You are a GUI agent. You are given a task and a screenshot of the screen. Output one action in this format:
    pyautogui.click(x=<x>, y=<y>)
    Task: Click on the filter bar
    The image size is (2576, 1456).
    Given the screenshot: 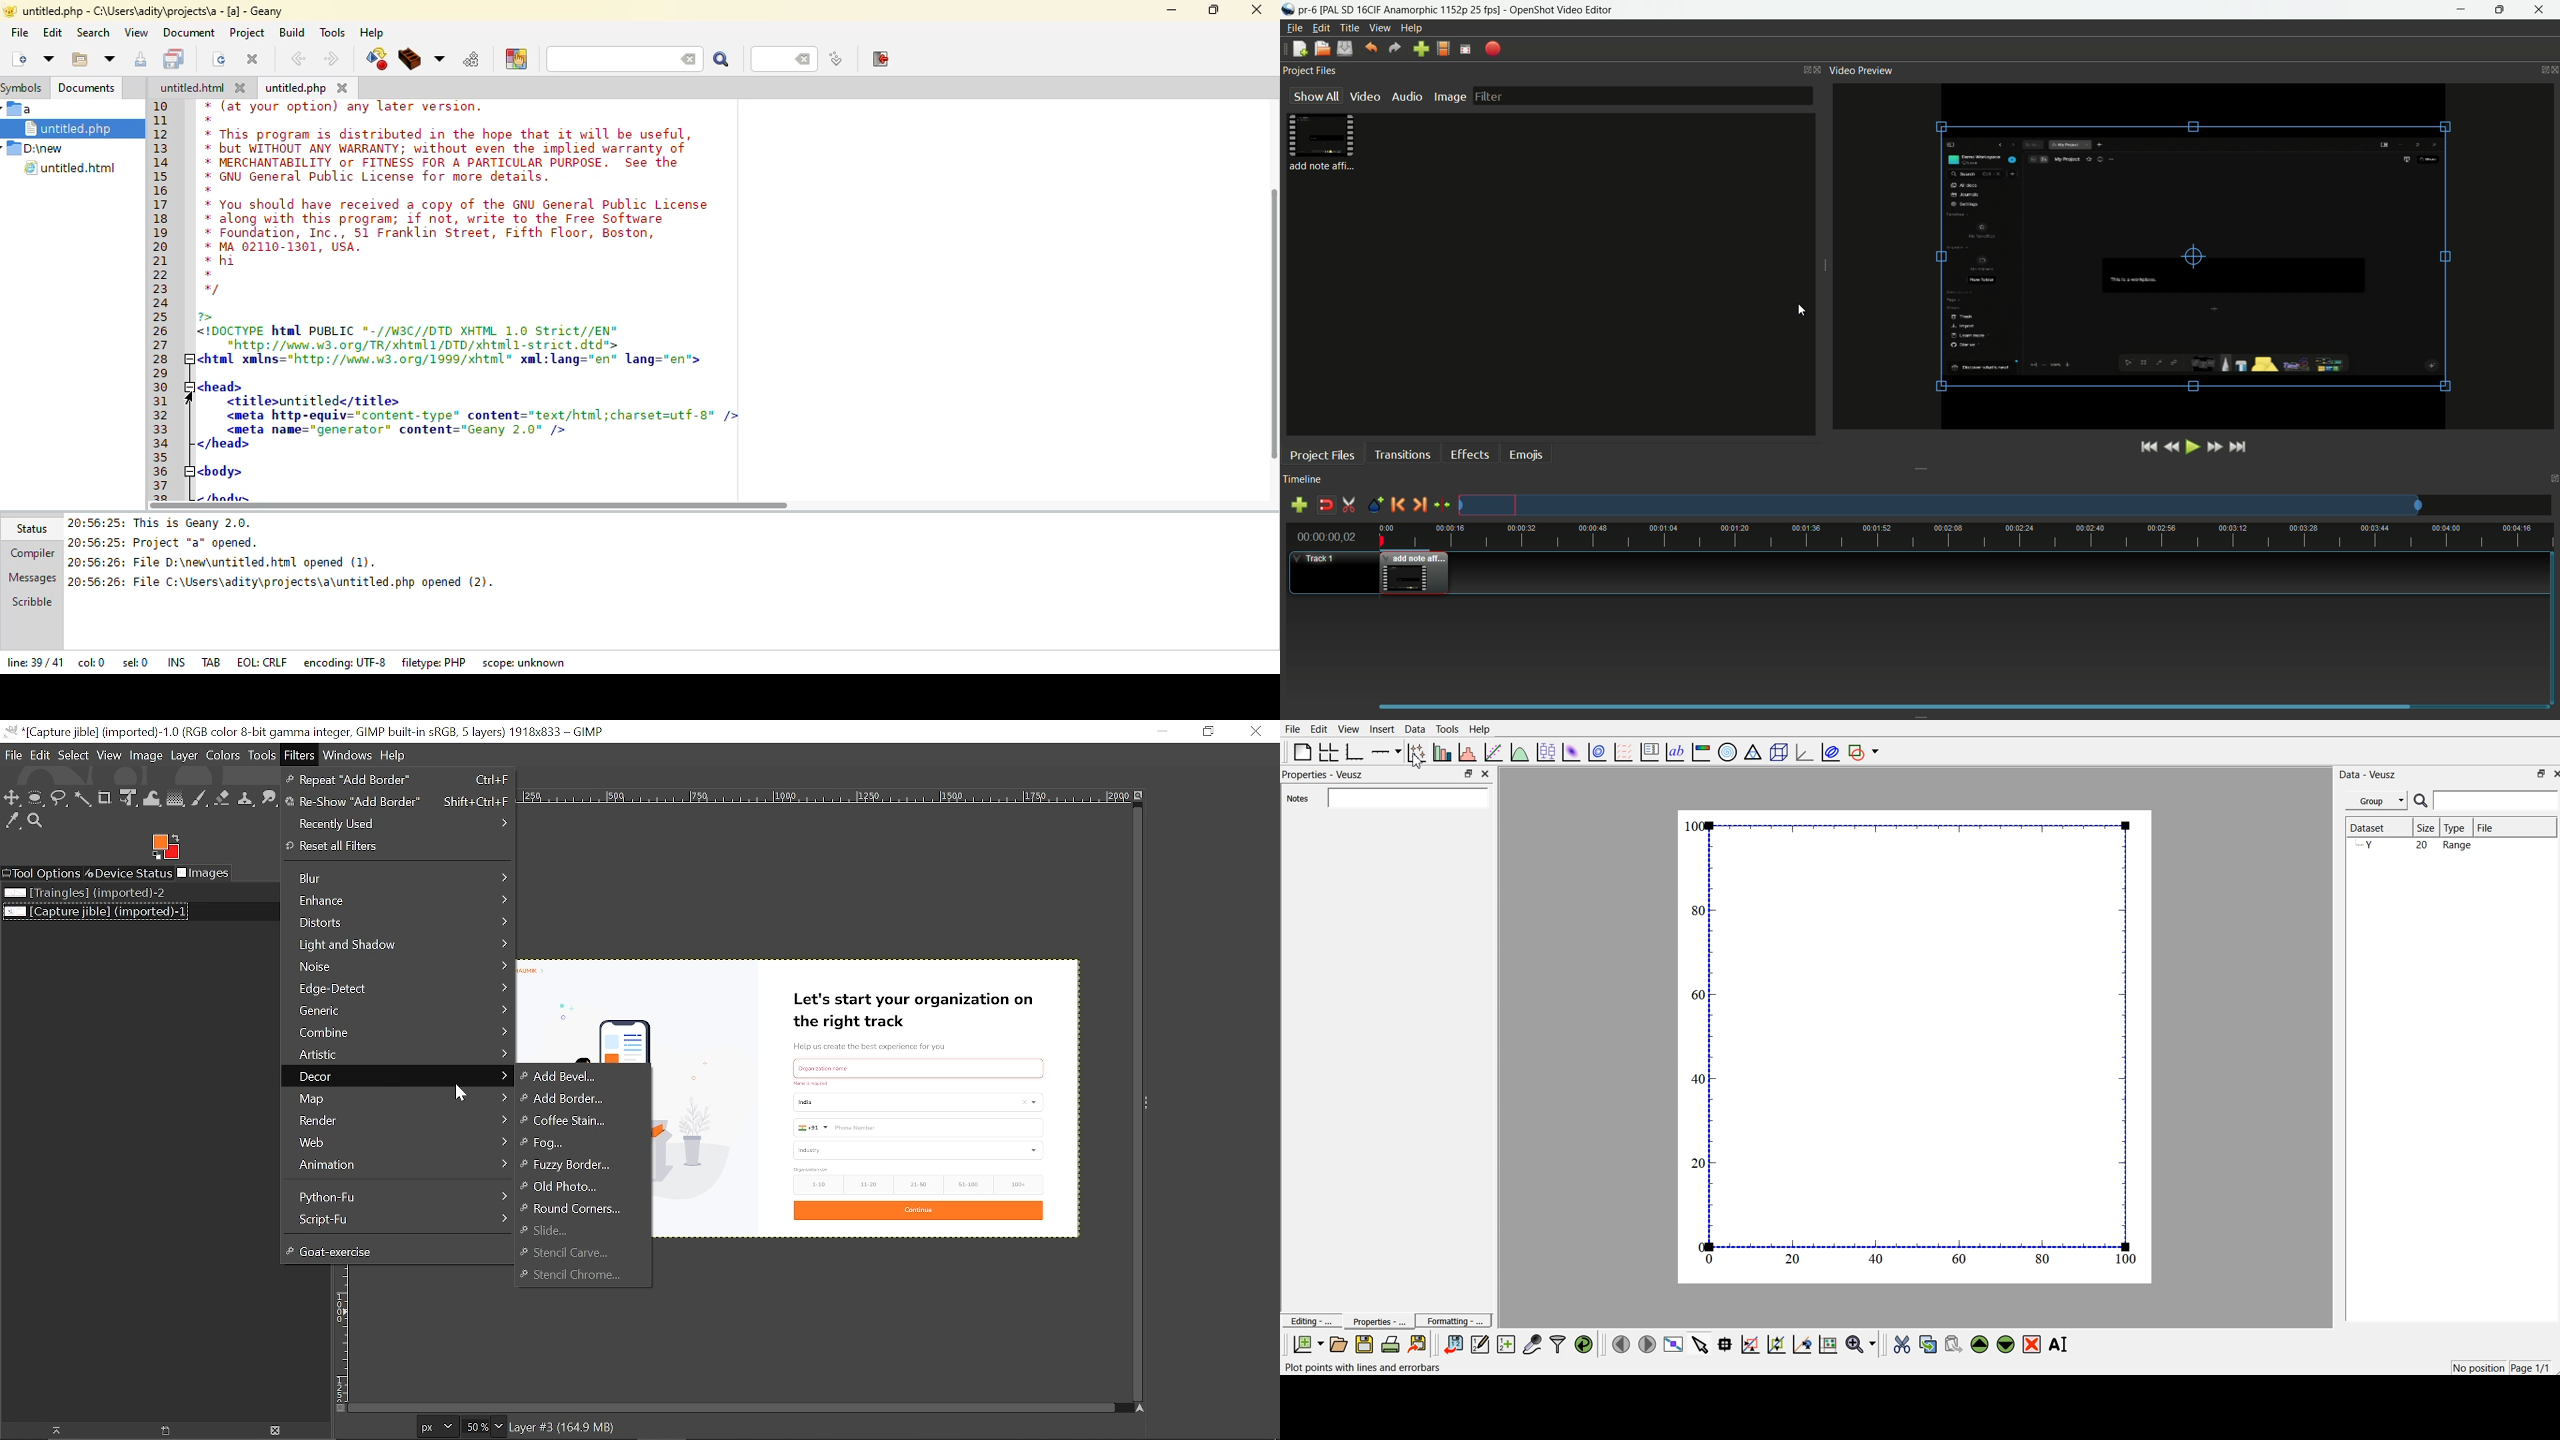 What is the action you would take?
    pyautogui.click(x=1642, y=96)
    